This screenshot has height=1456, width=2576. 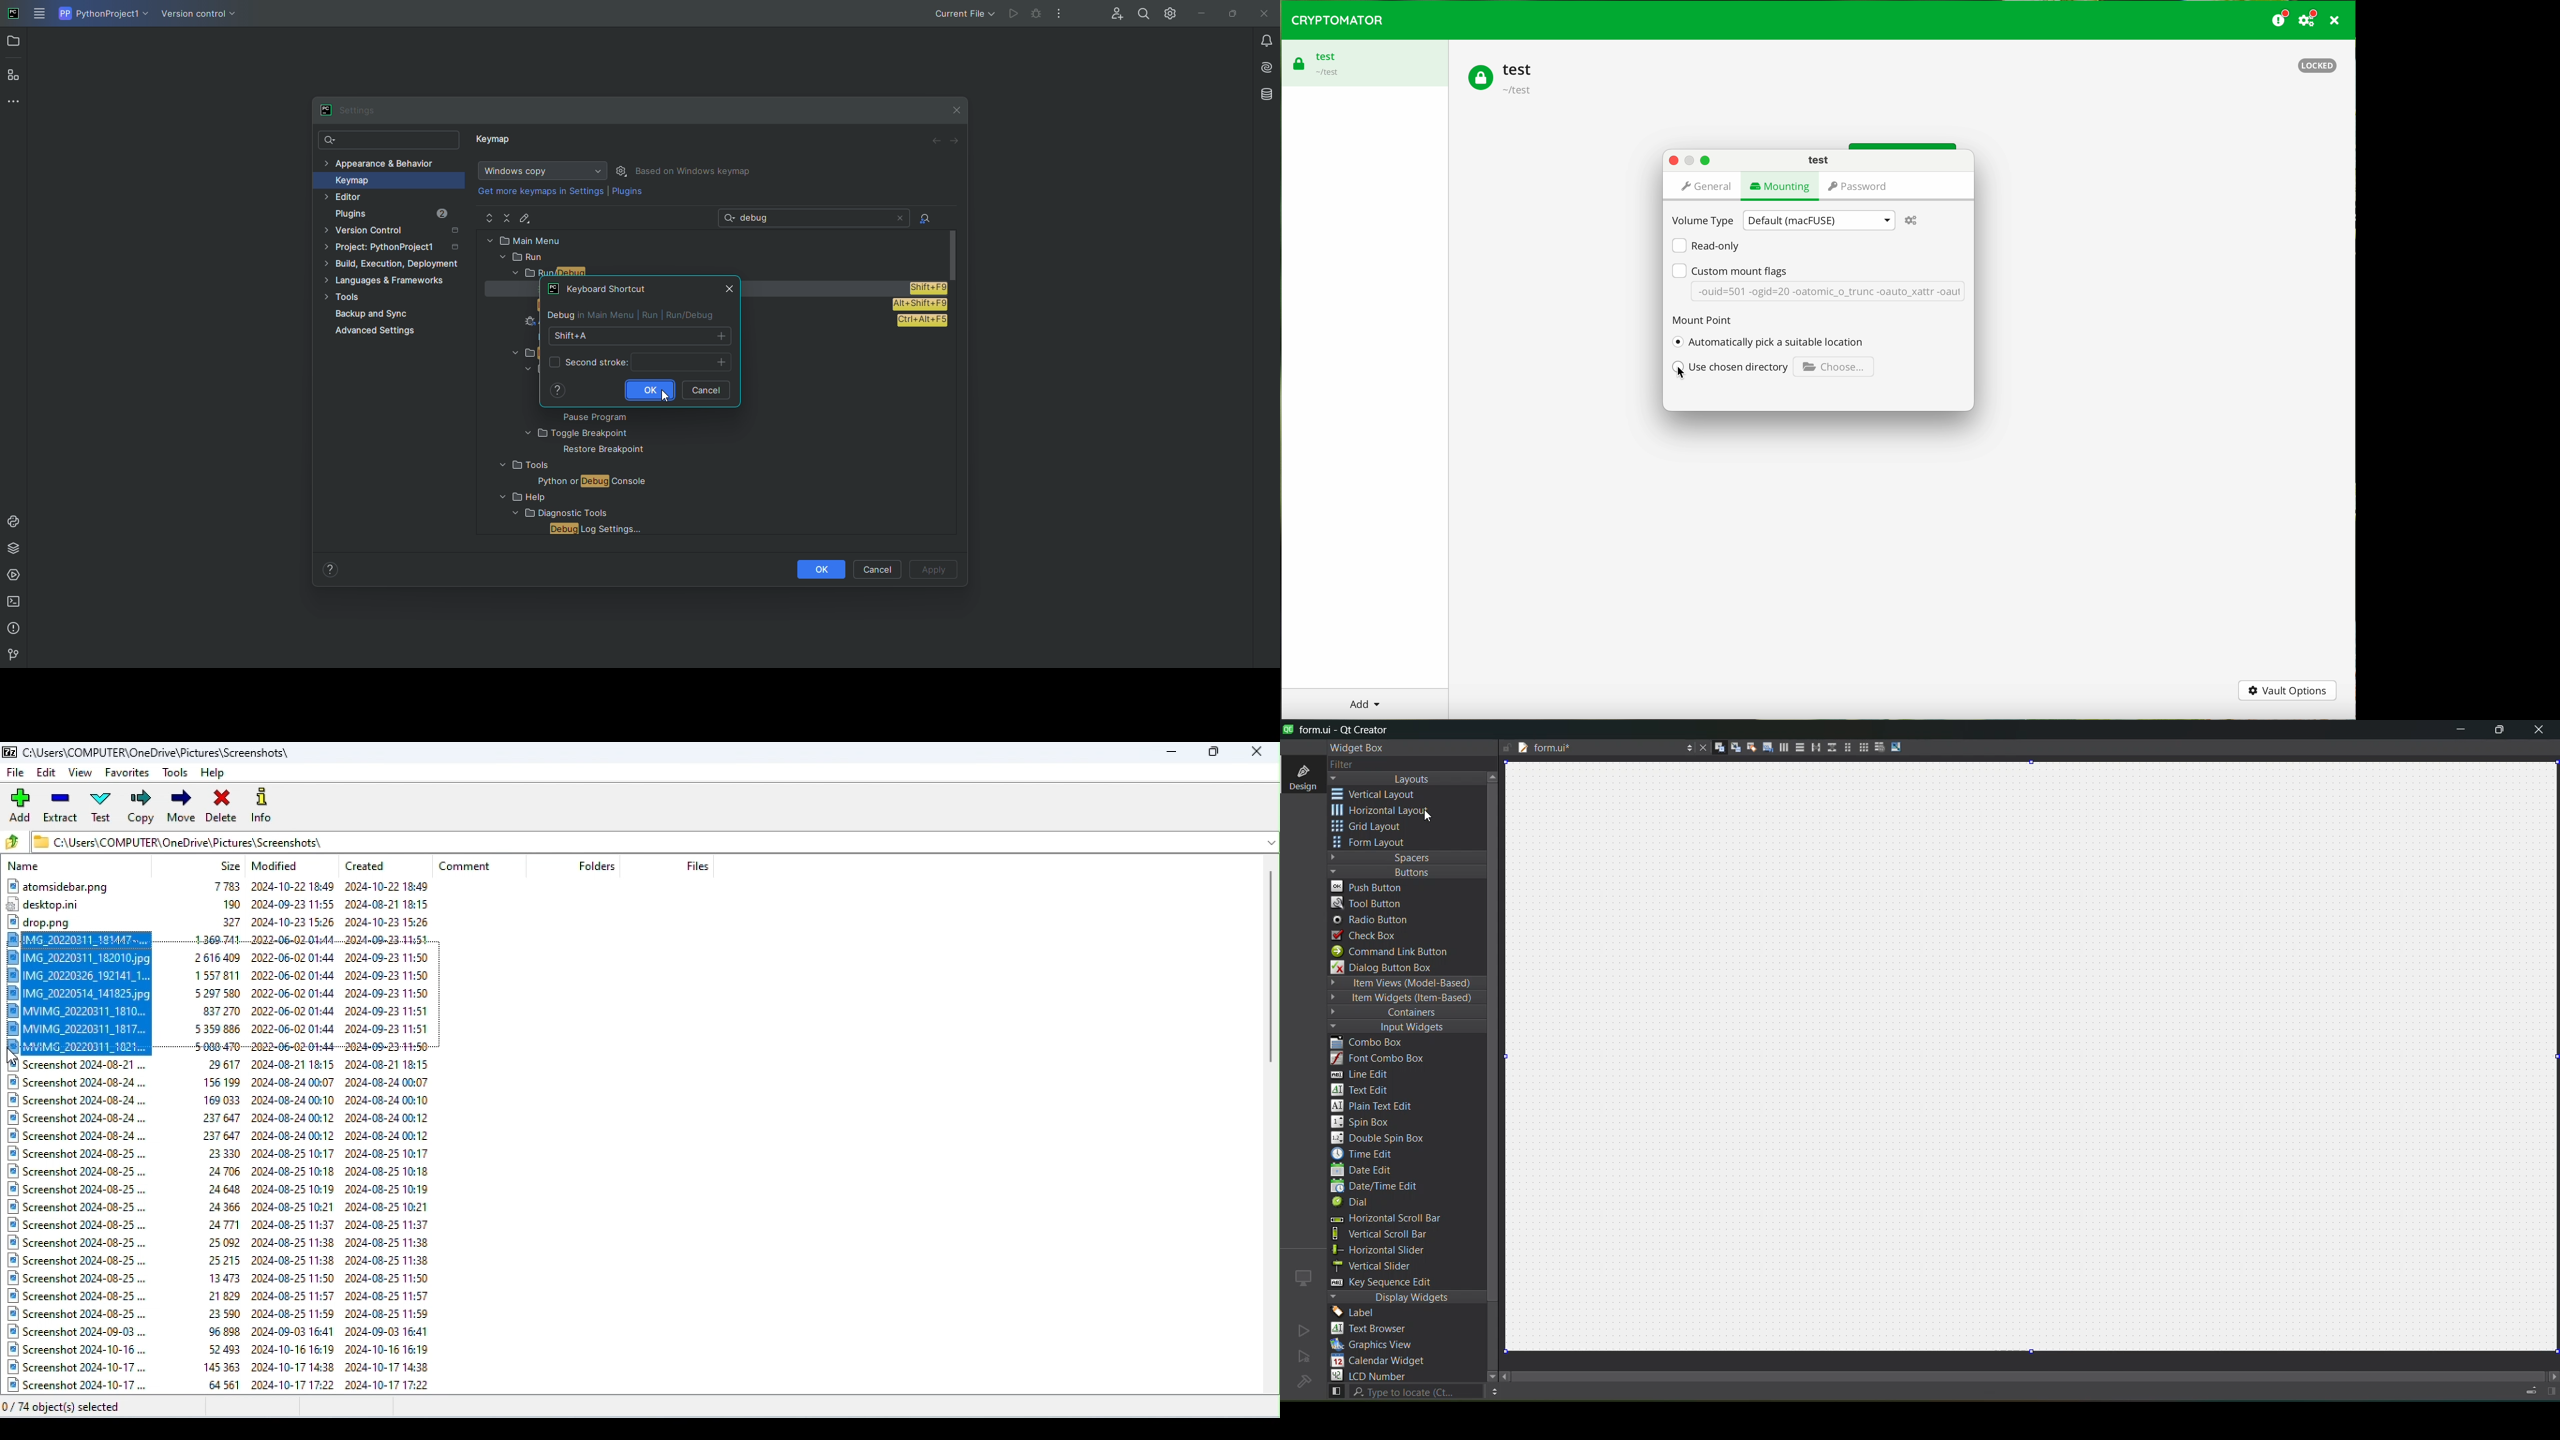 I want to click on Name, so click(x=27, y=867).